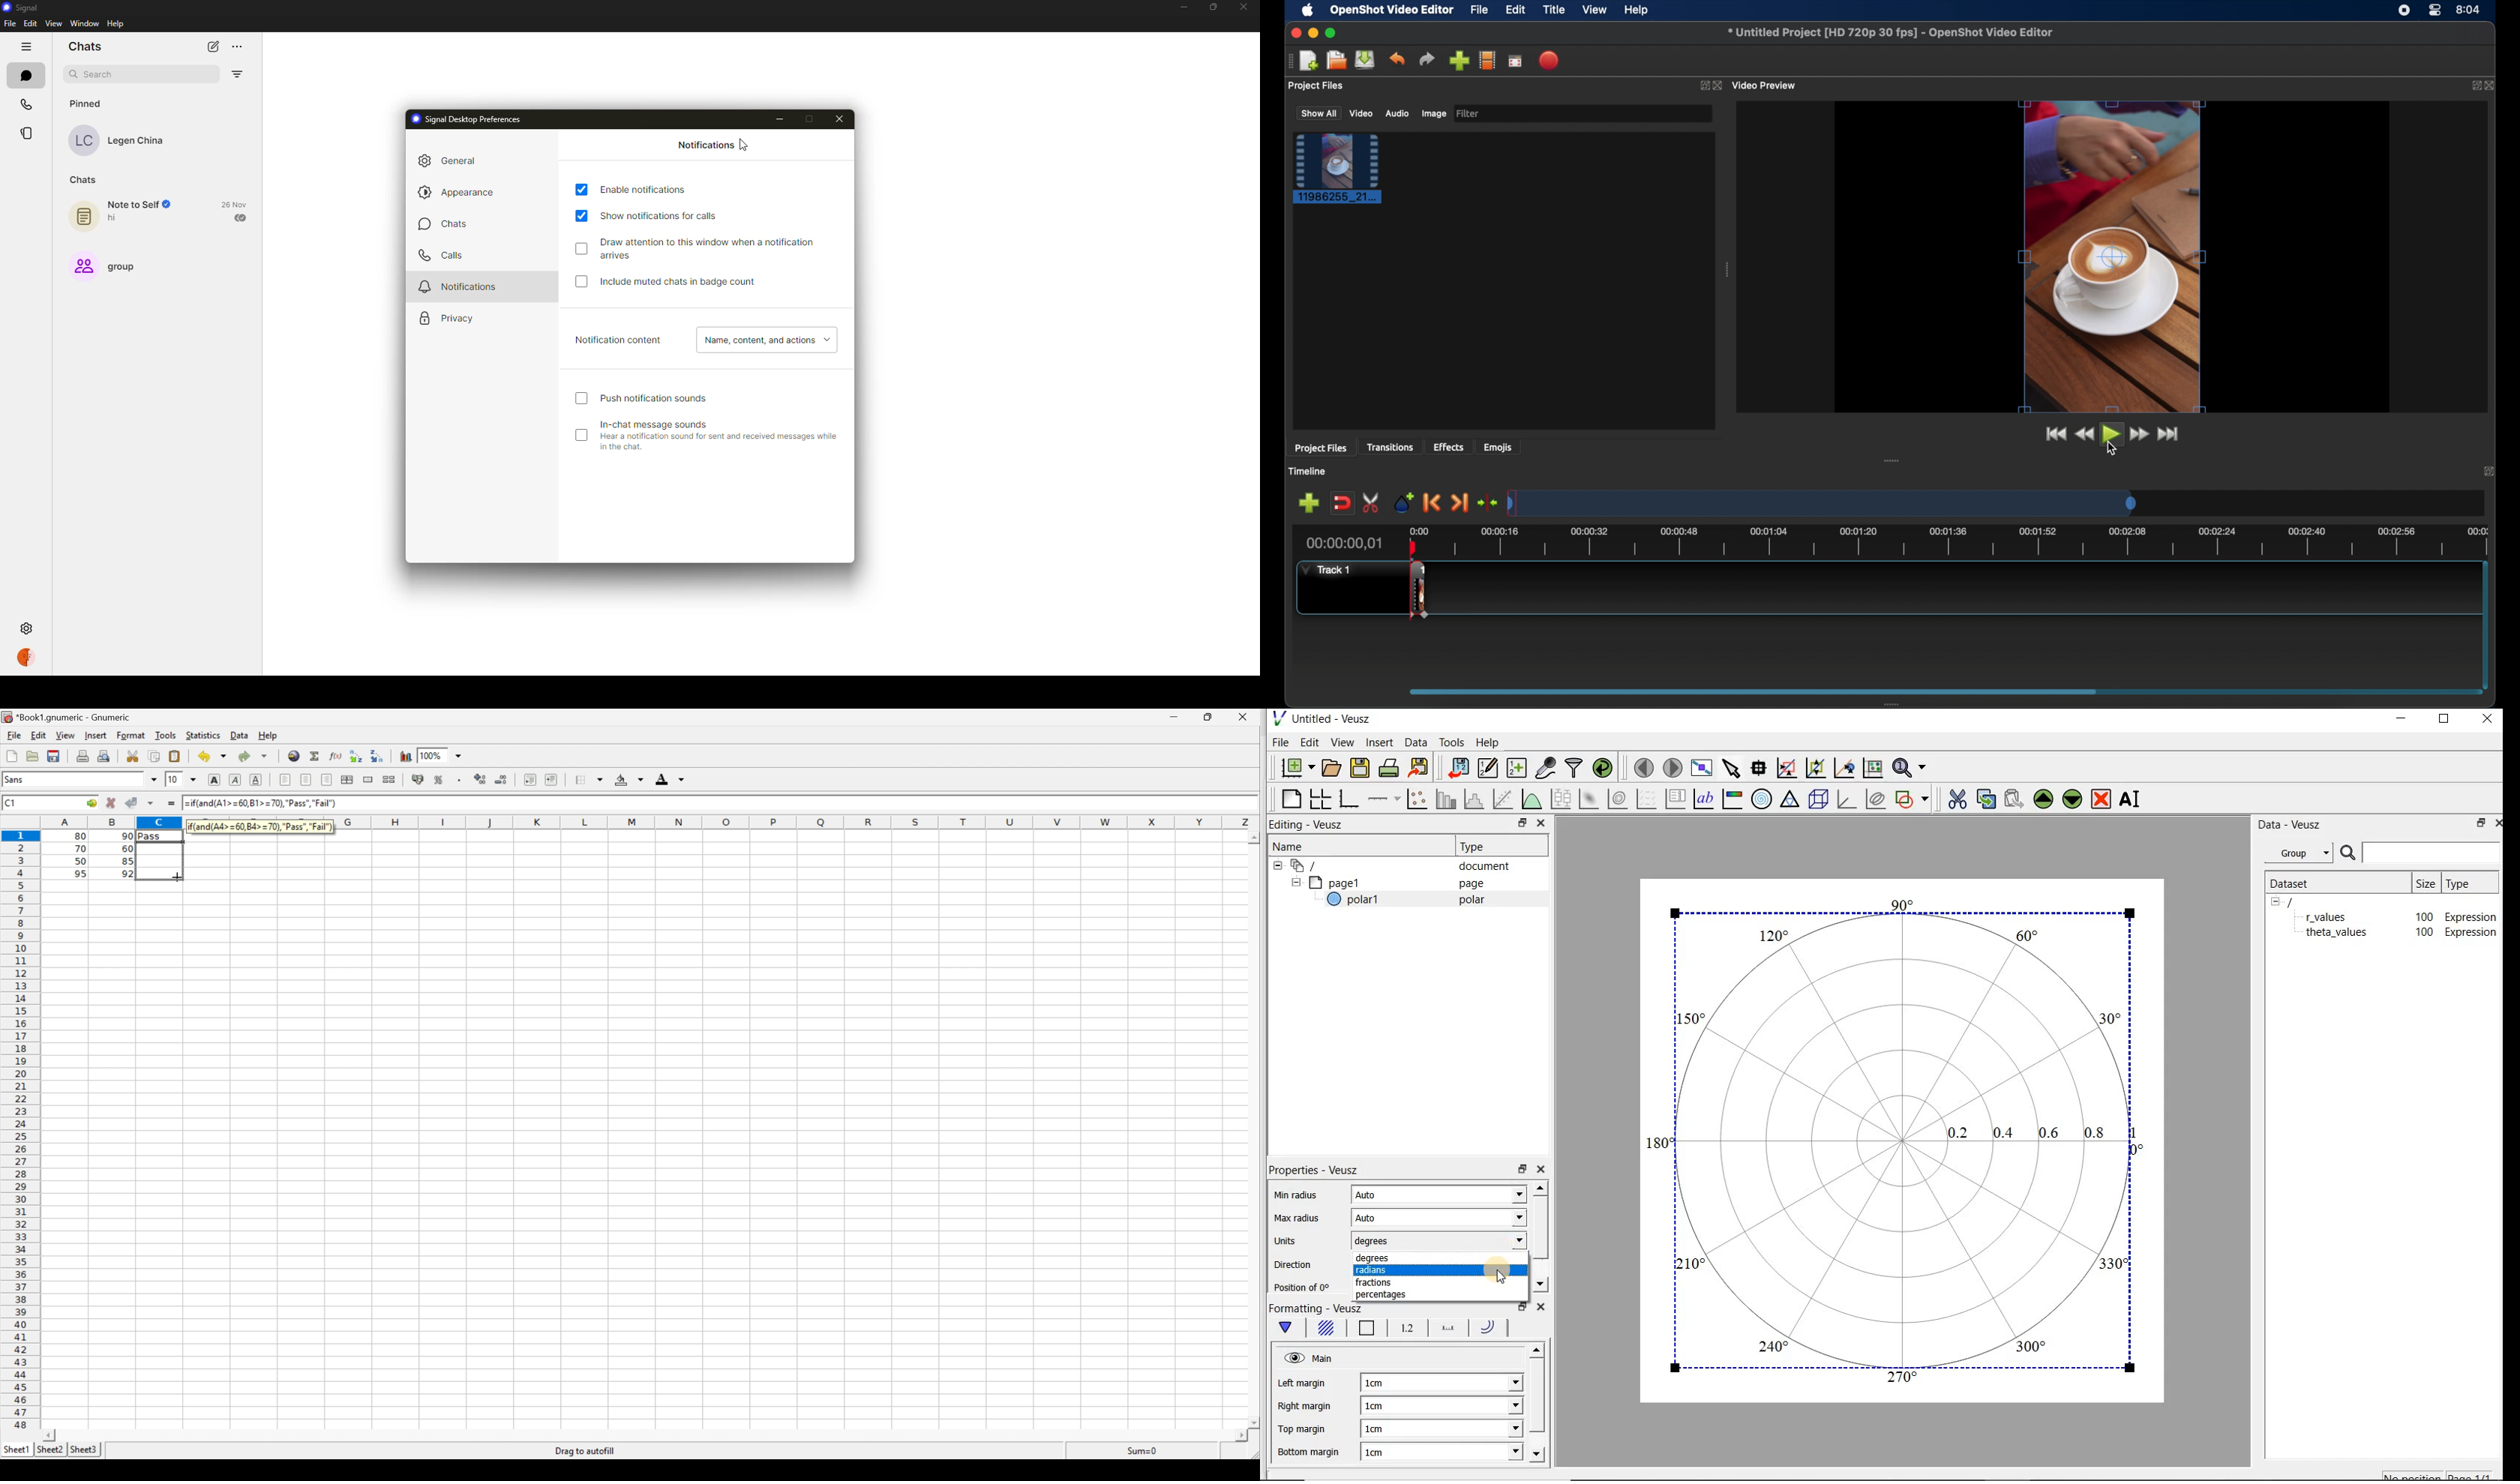 This screenshot has width=2520, height=1484. What do you see at coordinates (1458, 61) in the screenshot?
I see `import files` at bounding box center [1458, 61].